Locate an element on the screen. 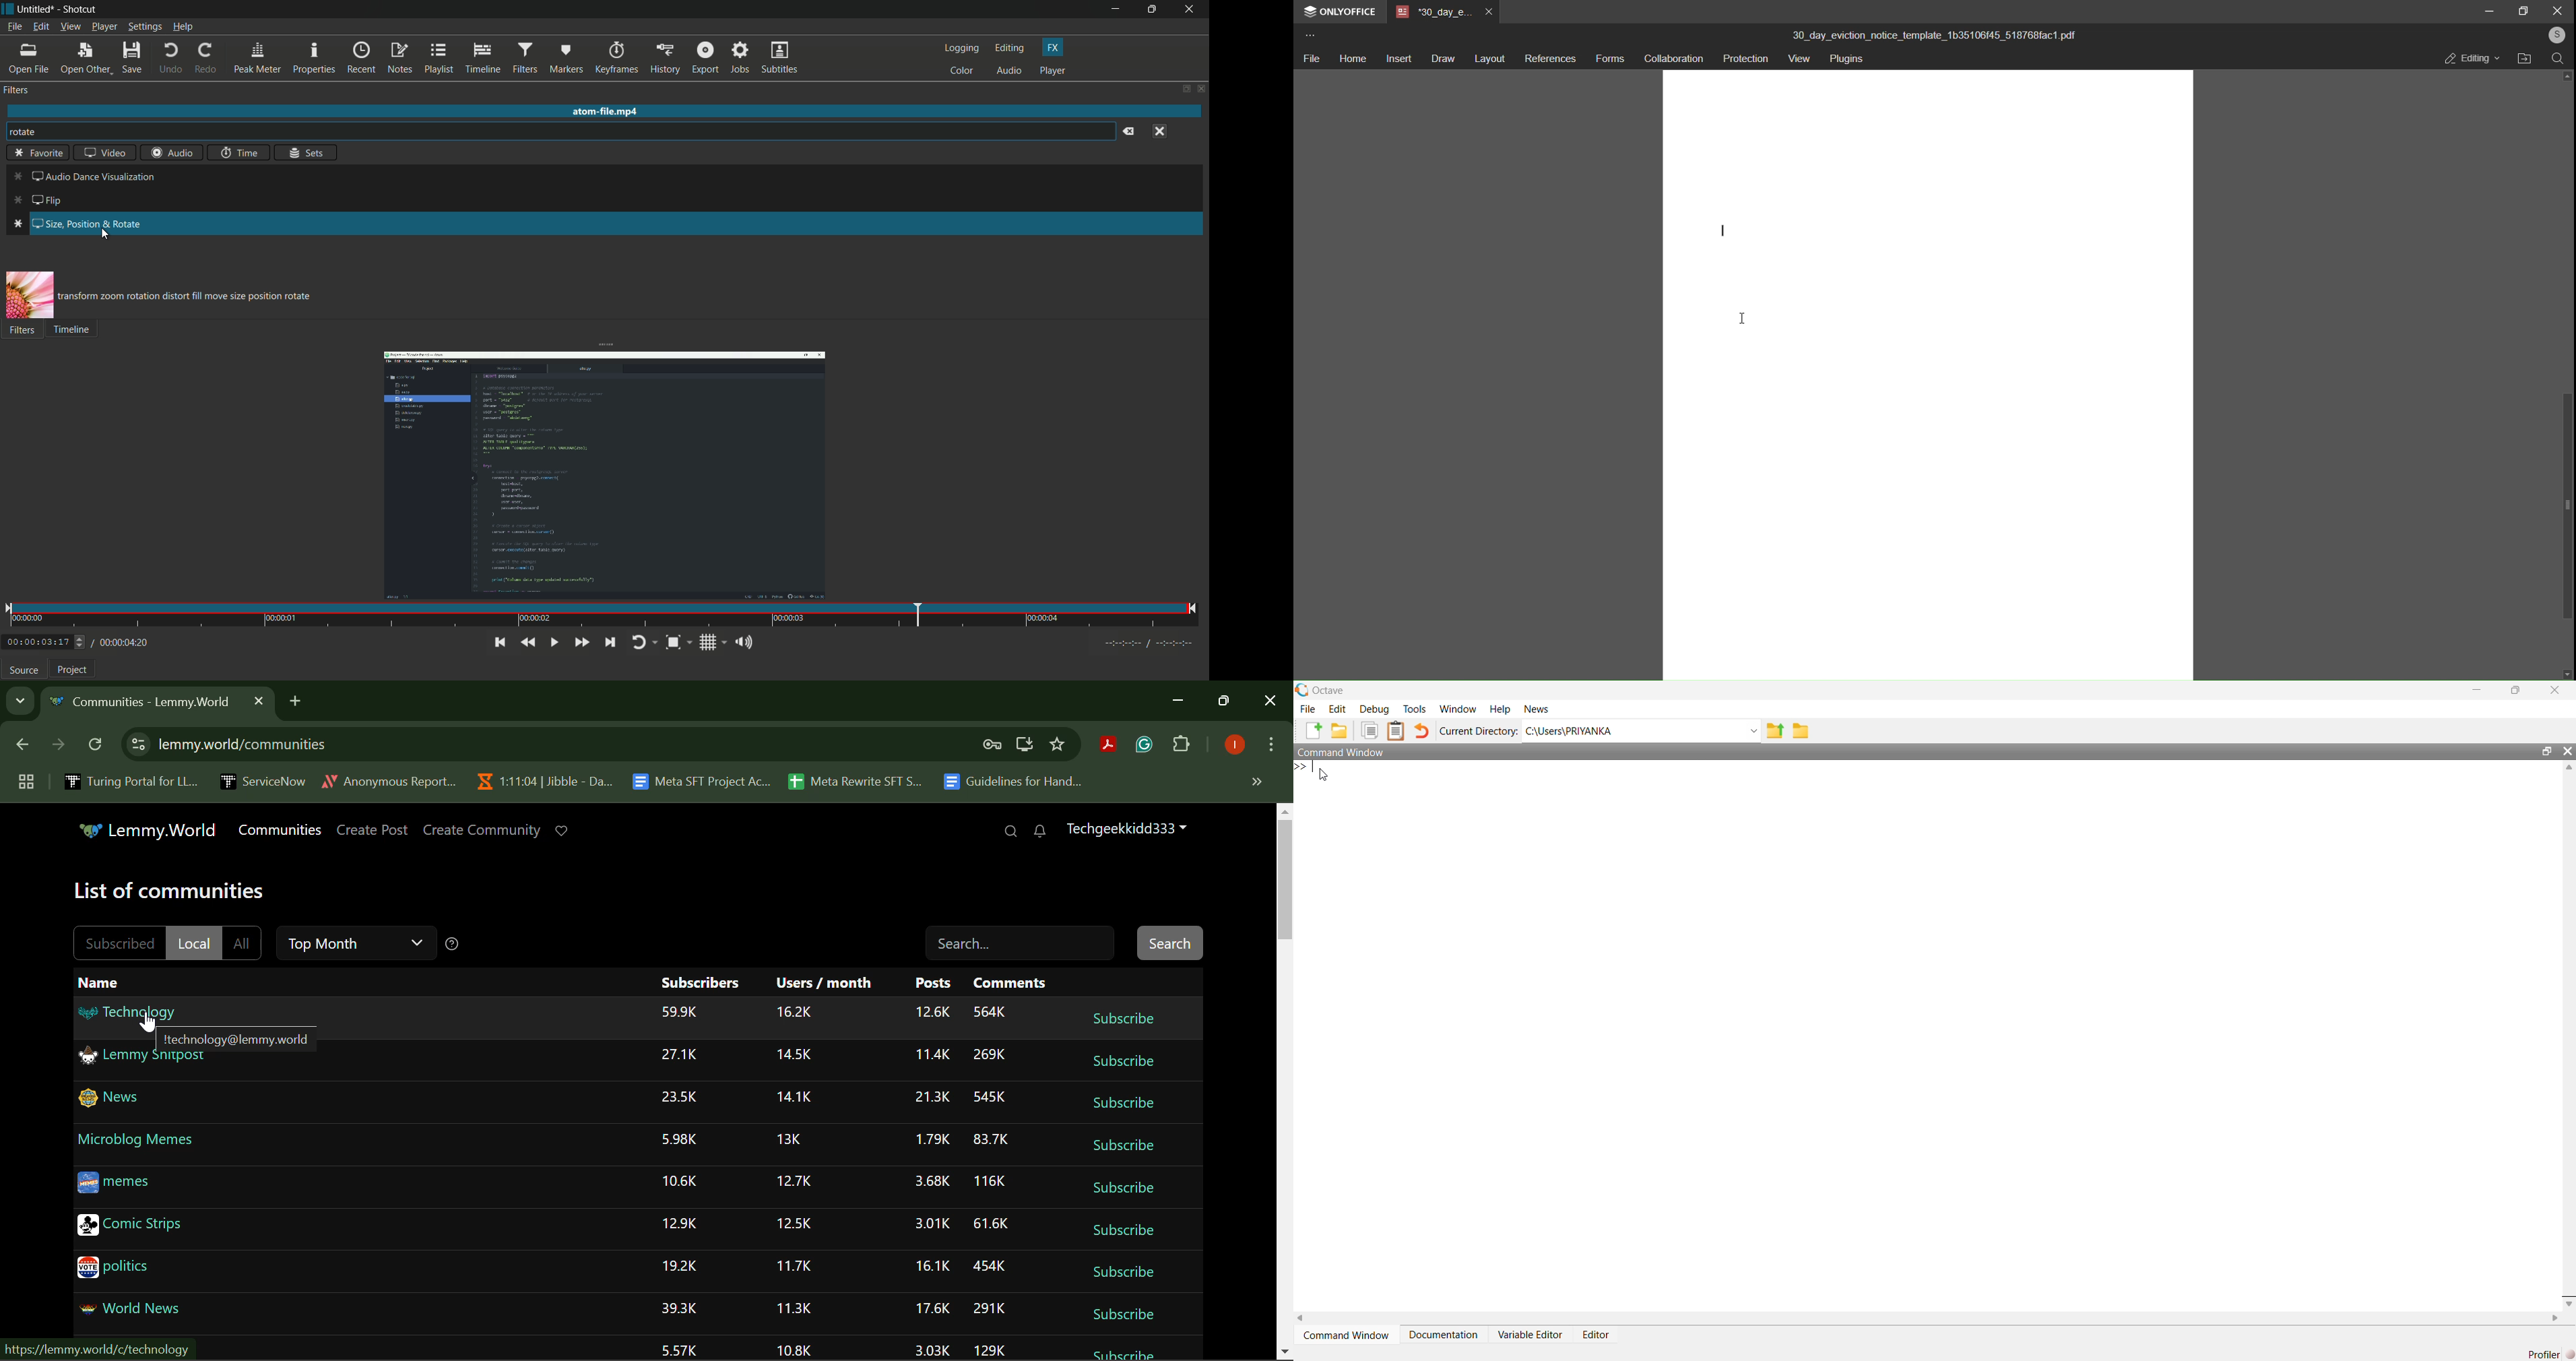 The image size is (2576, 1372). typing indicator is located at coordinates (1313, 766).